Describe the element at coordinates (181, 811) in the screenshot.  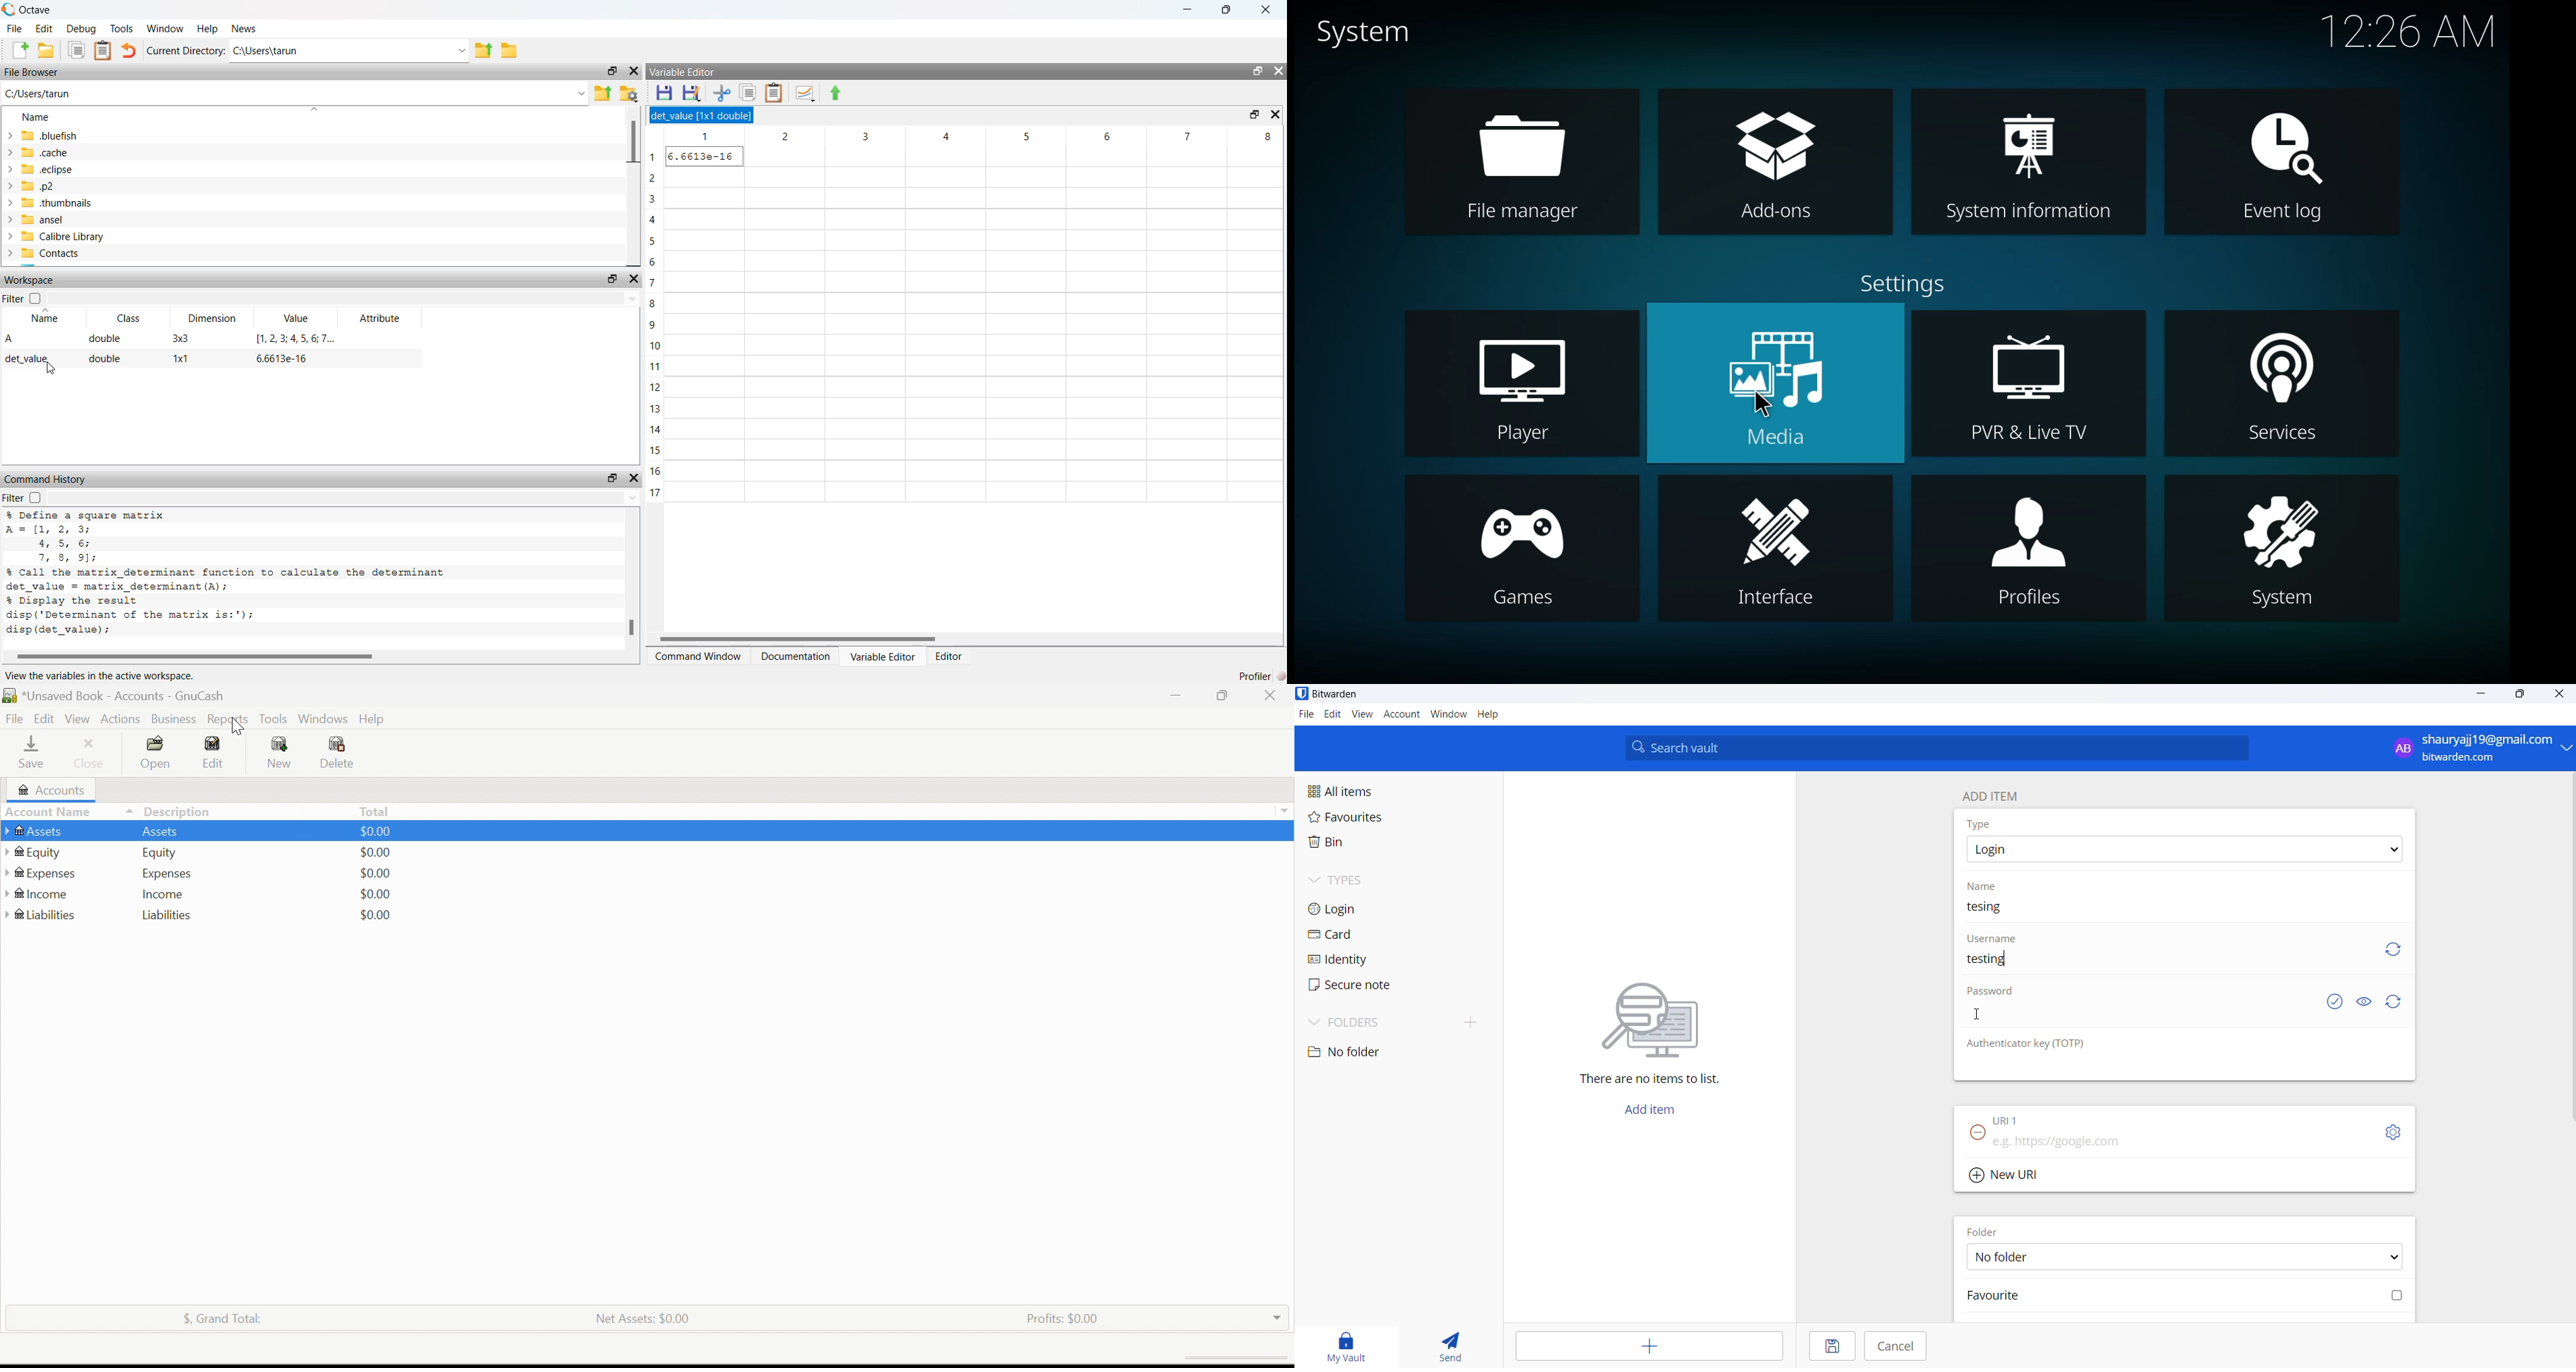
I see `Description` at that location.